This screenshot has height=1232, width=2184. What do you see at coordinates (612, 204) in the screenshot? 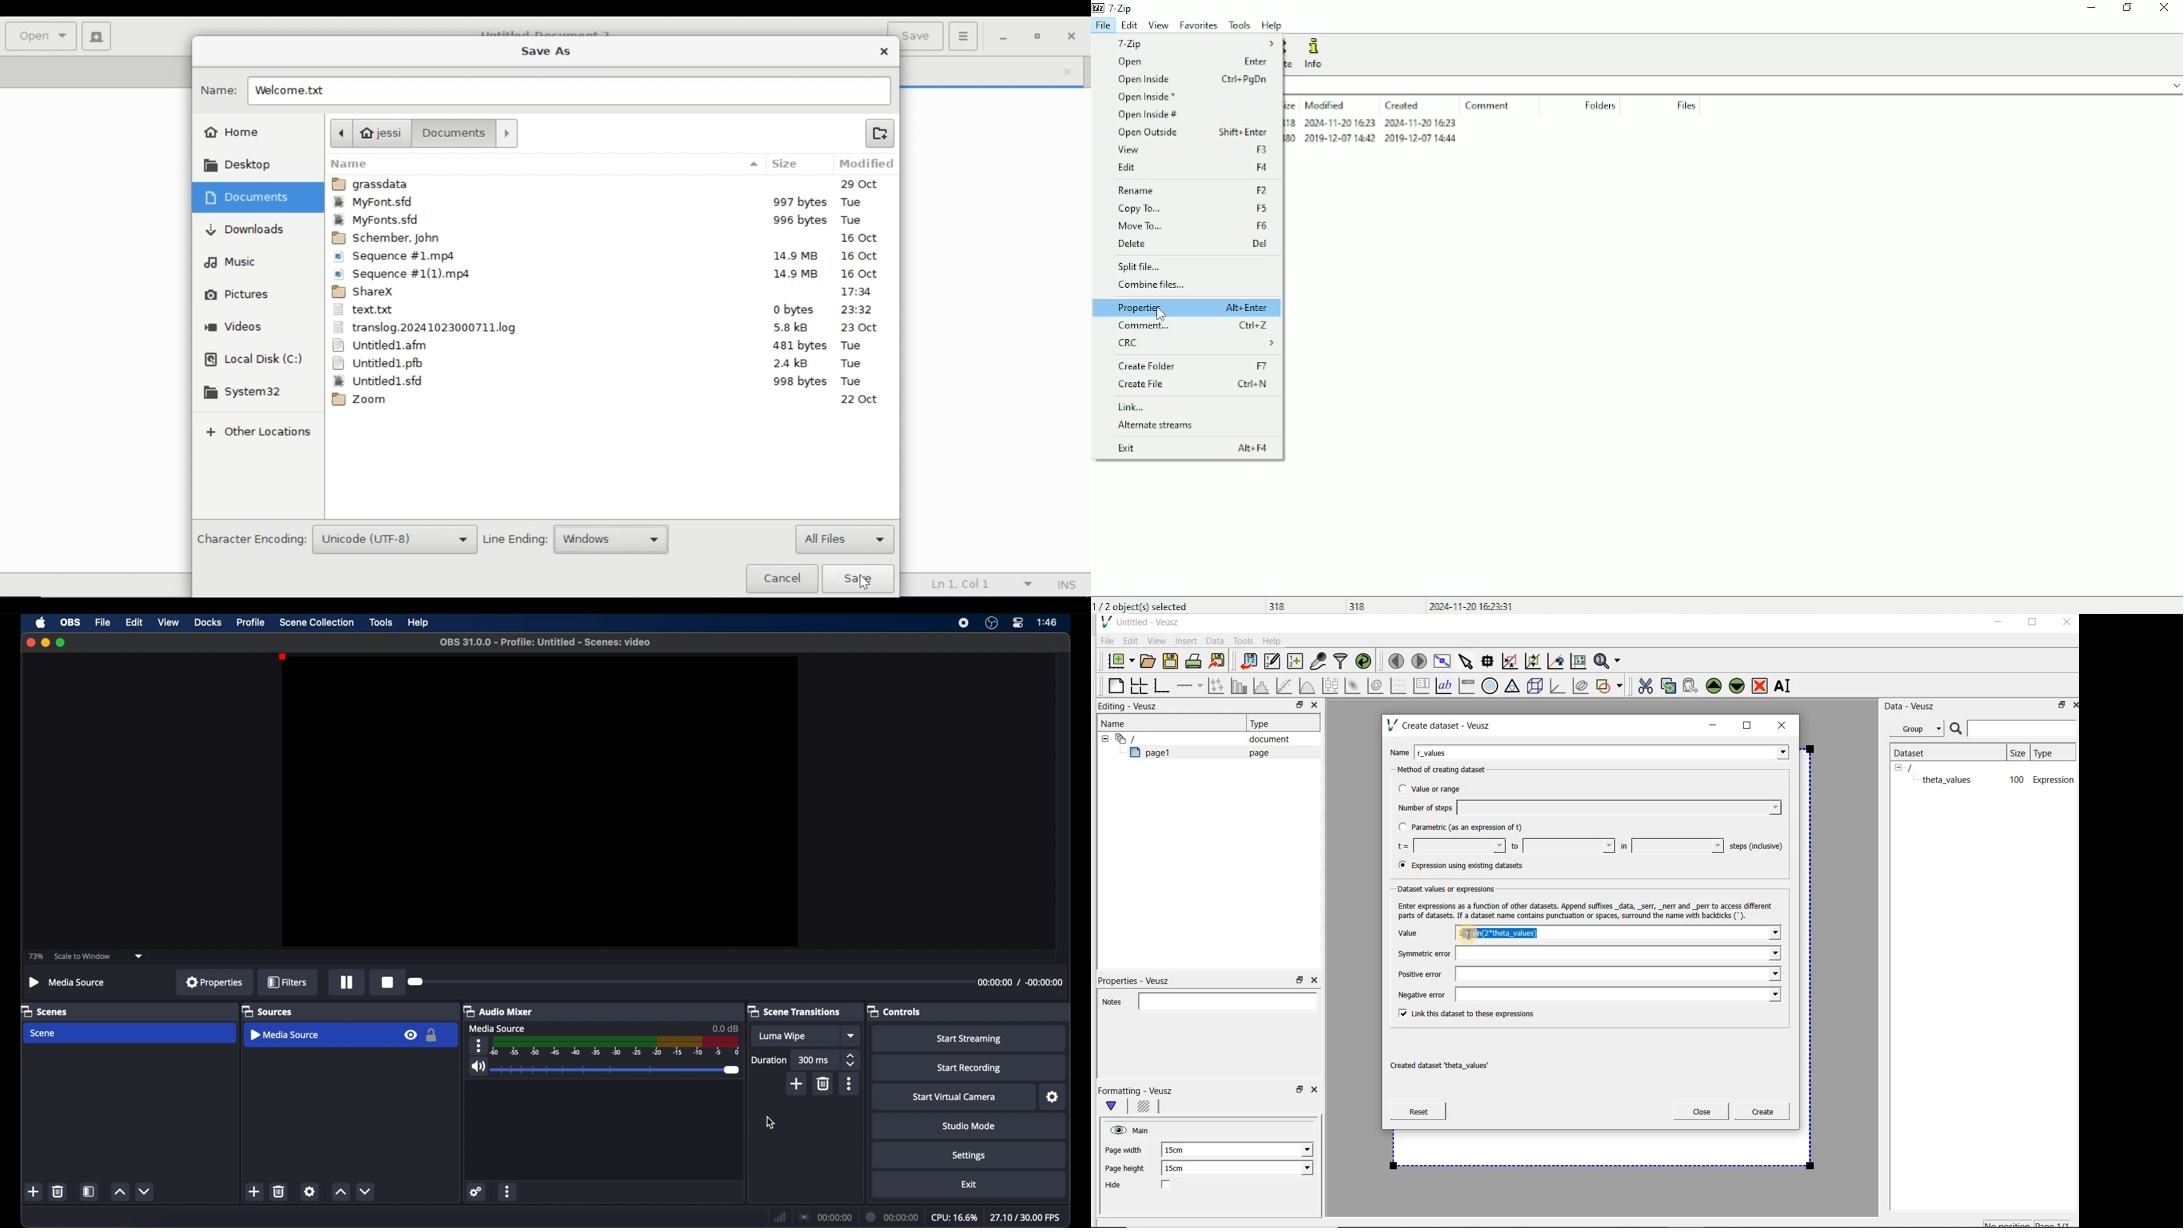
I see `MyFont.sfd 997bytes Tue` at bounding box center [612, 204].